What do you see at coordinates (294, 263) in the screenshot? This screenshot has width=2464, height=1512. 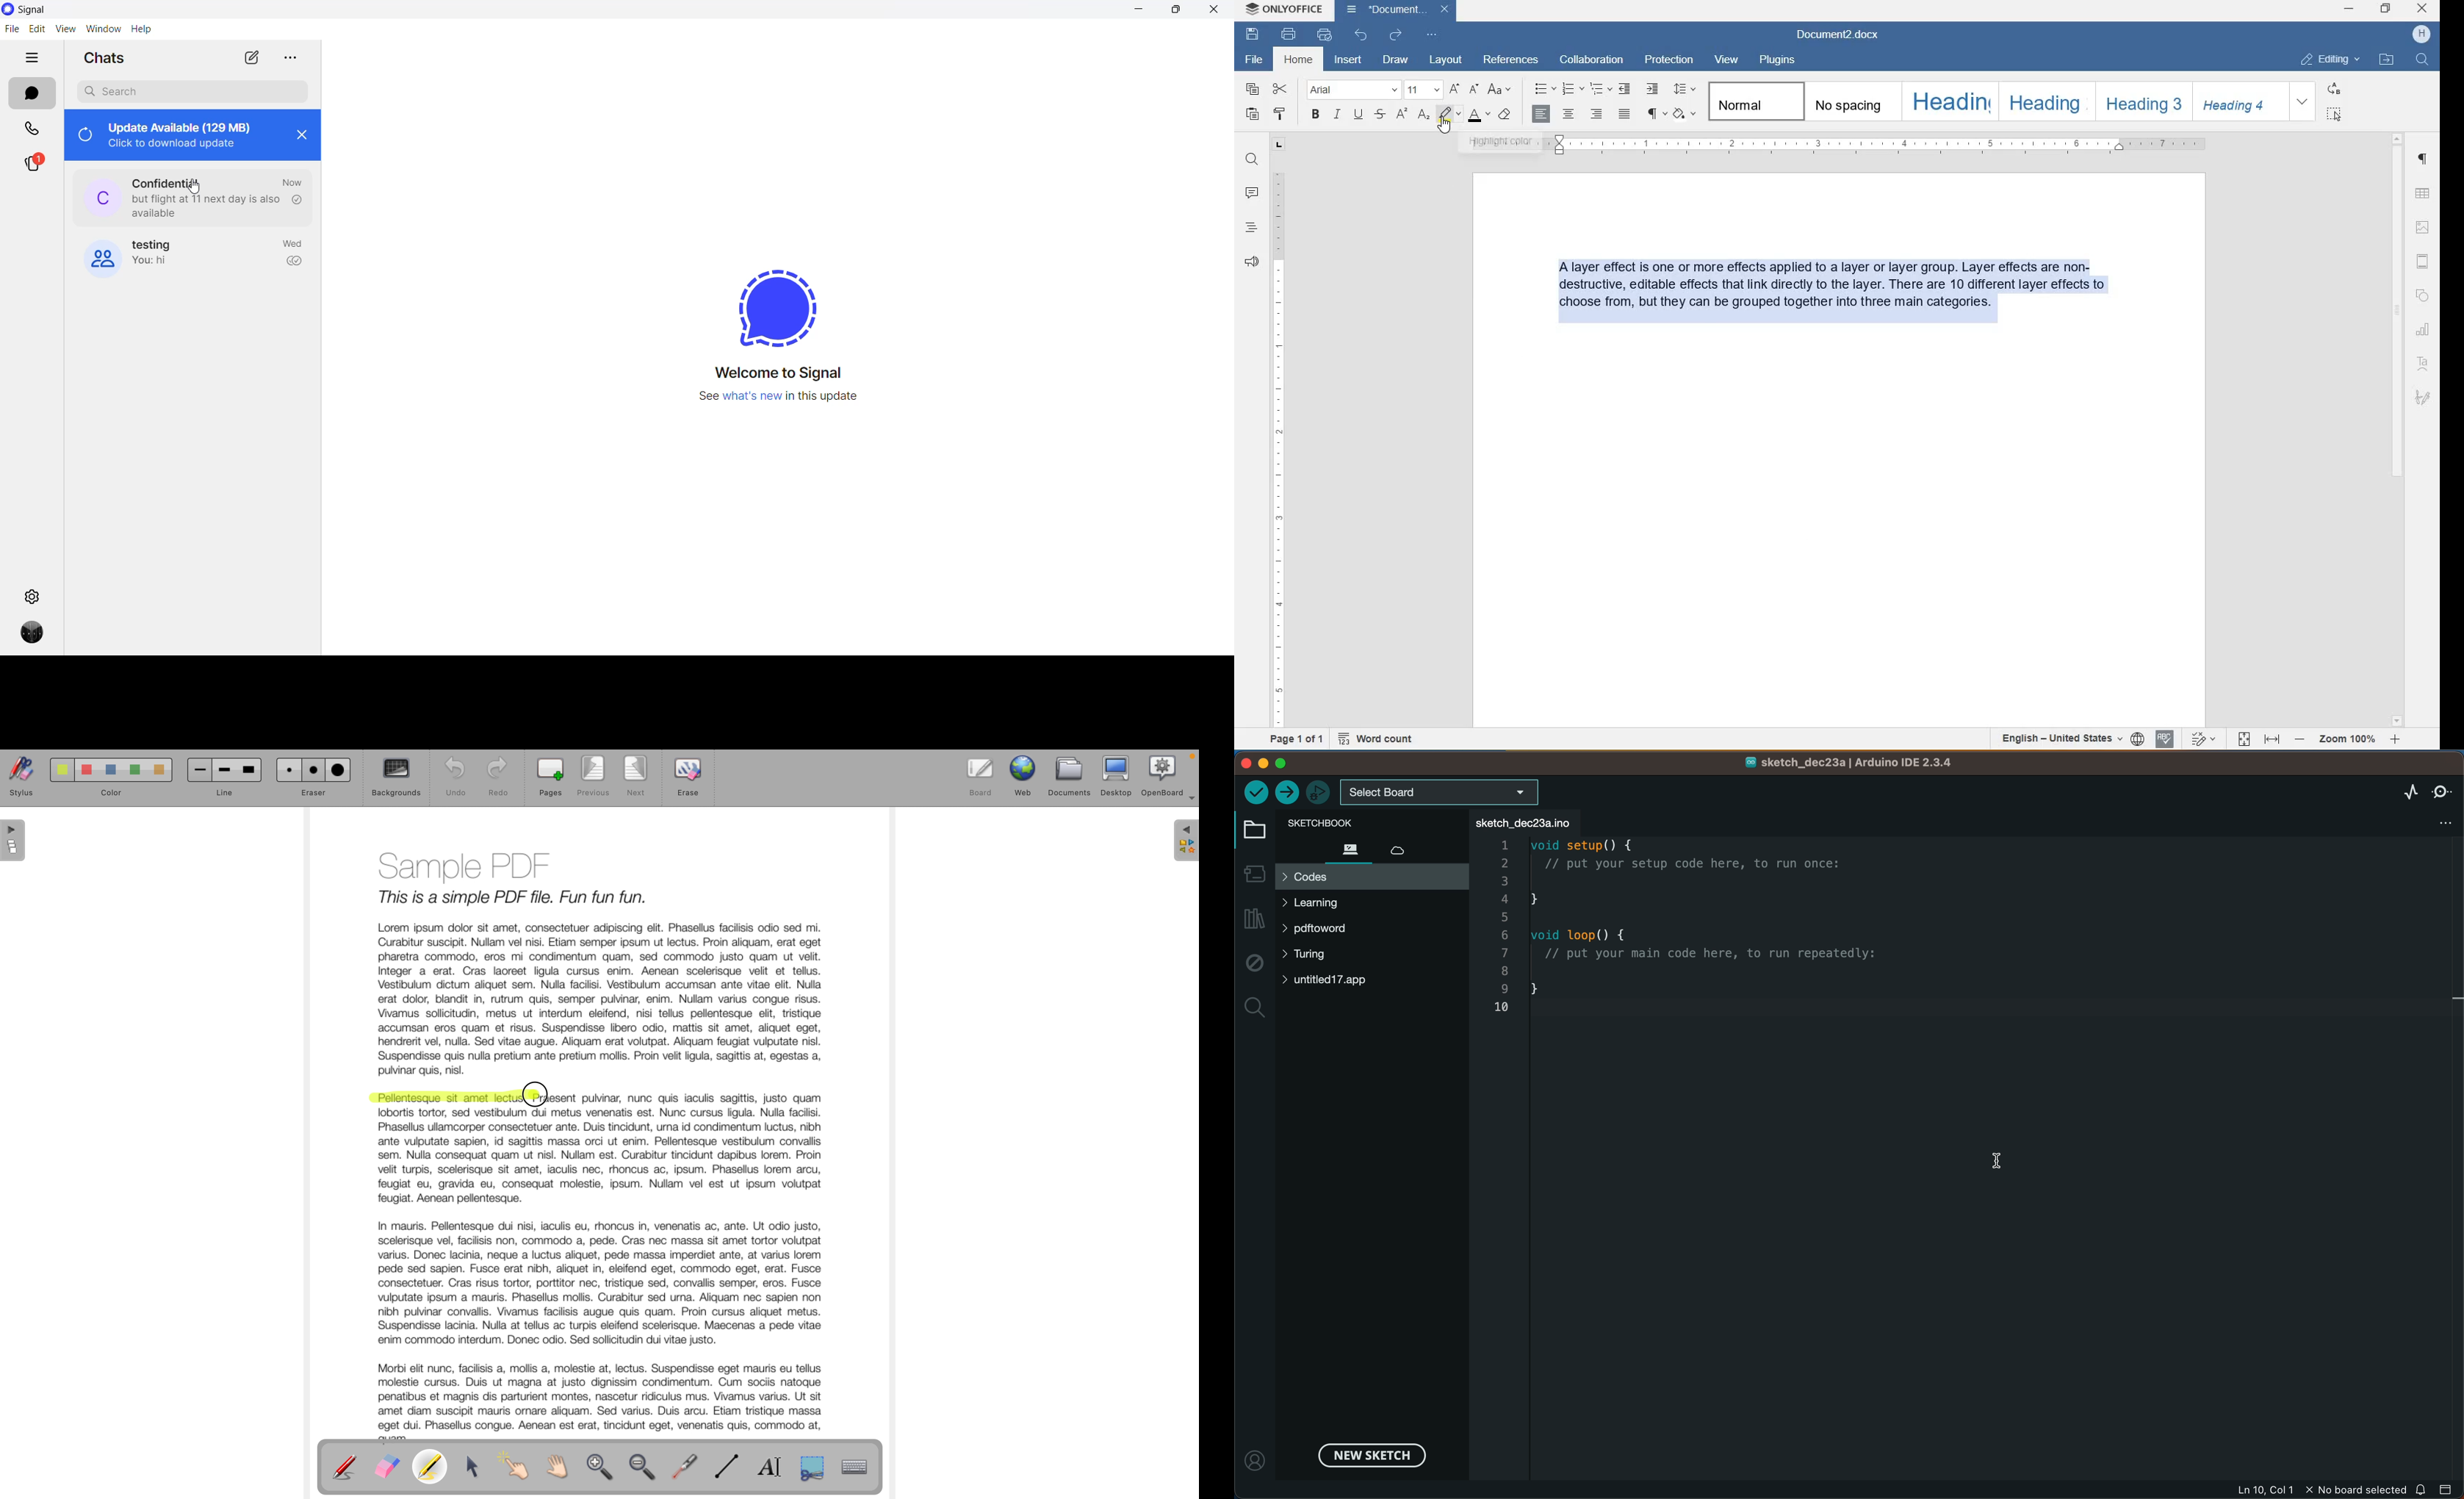 I see `read recipient` at bounding box center [294, 263].